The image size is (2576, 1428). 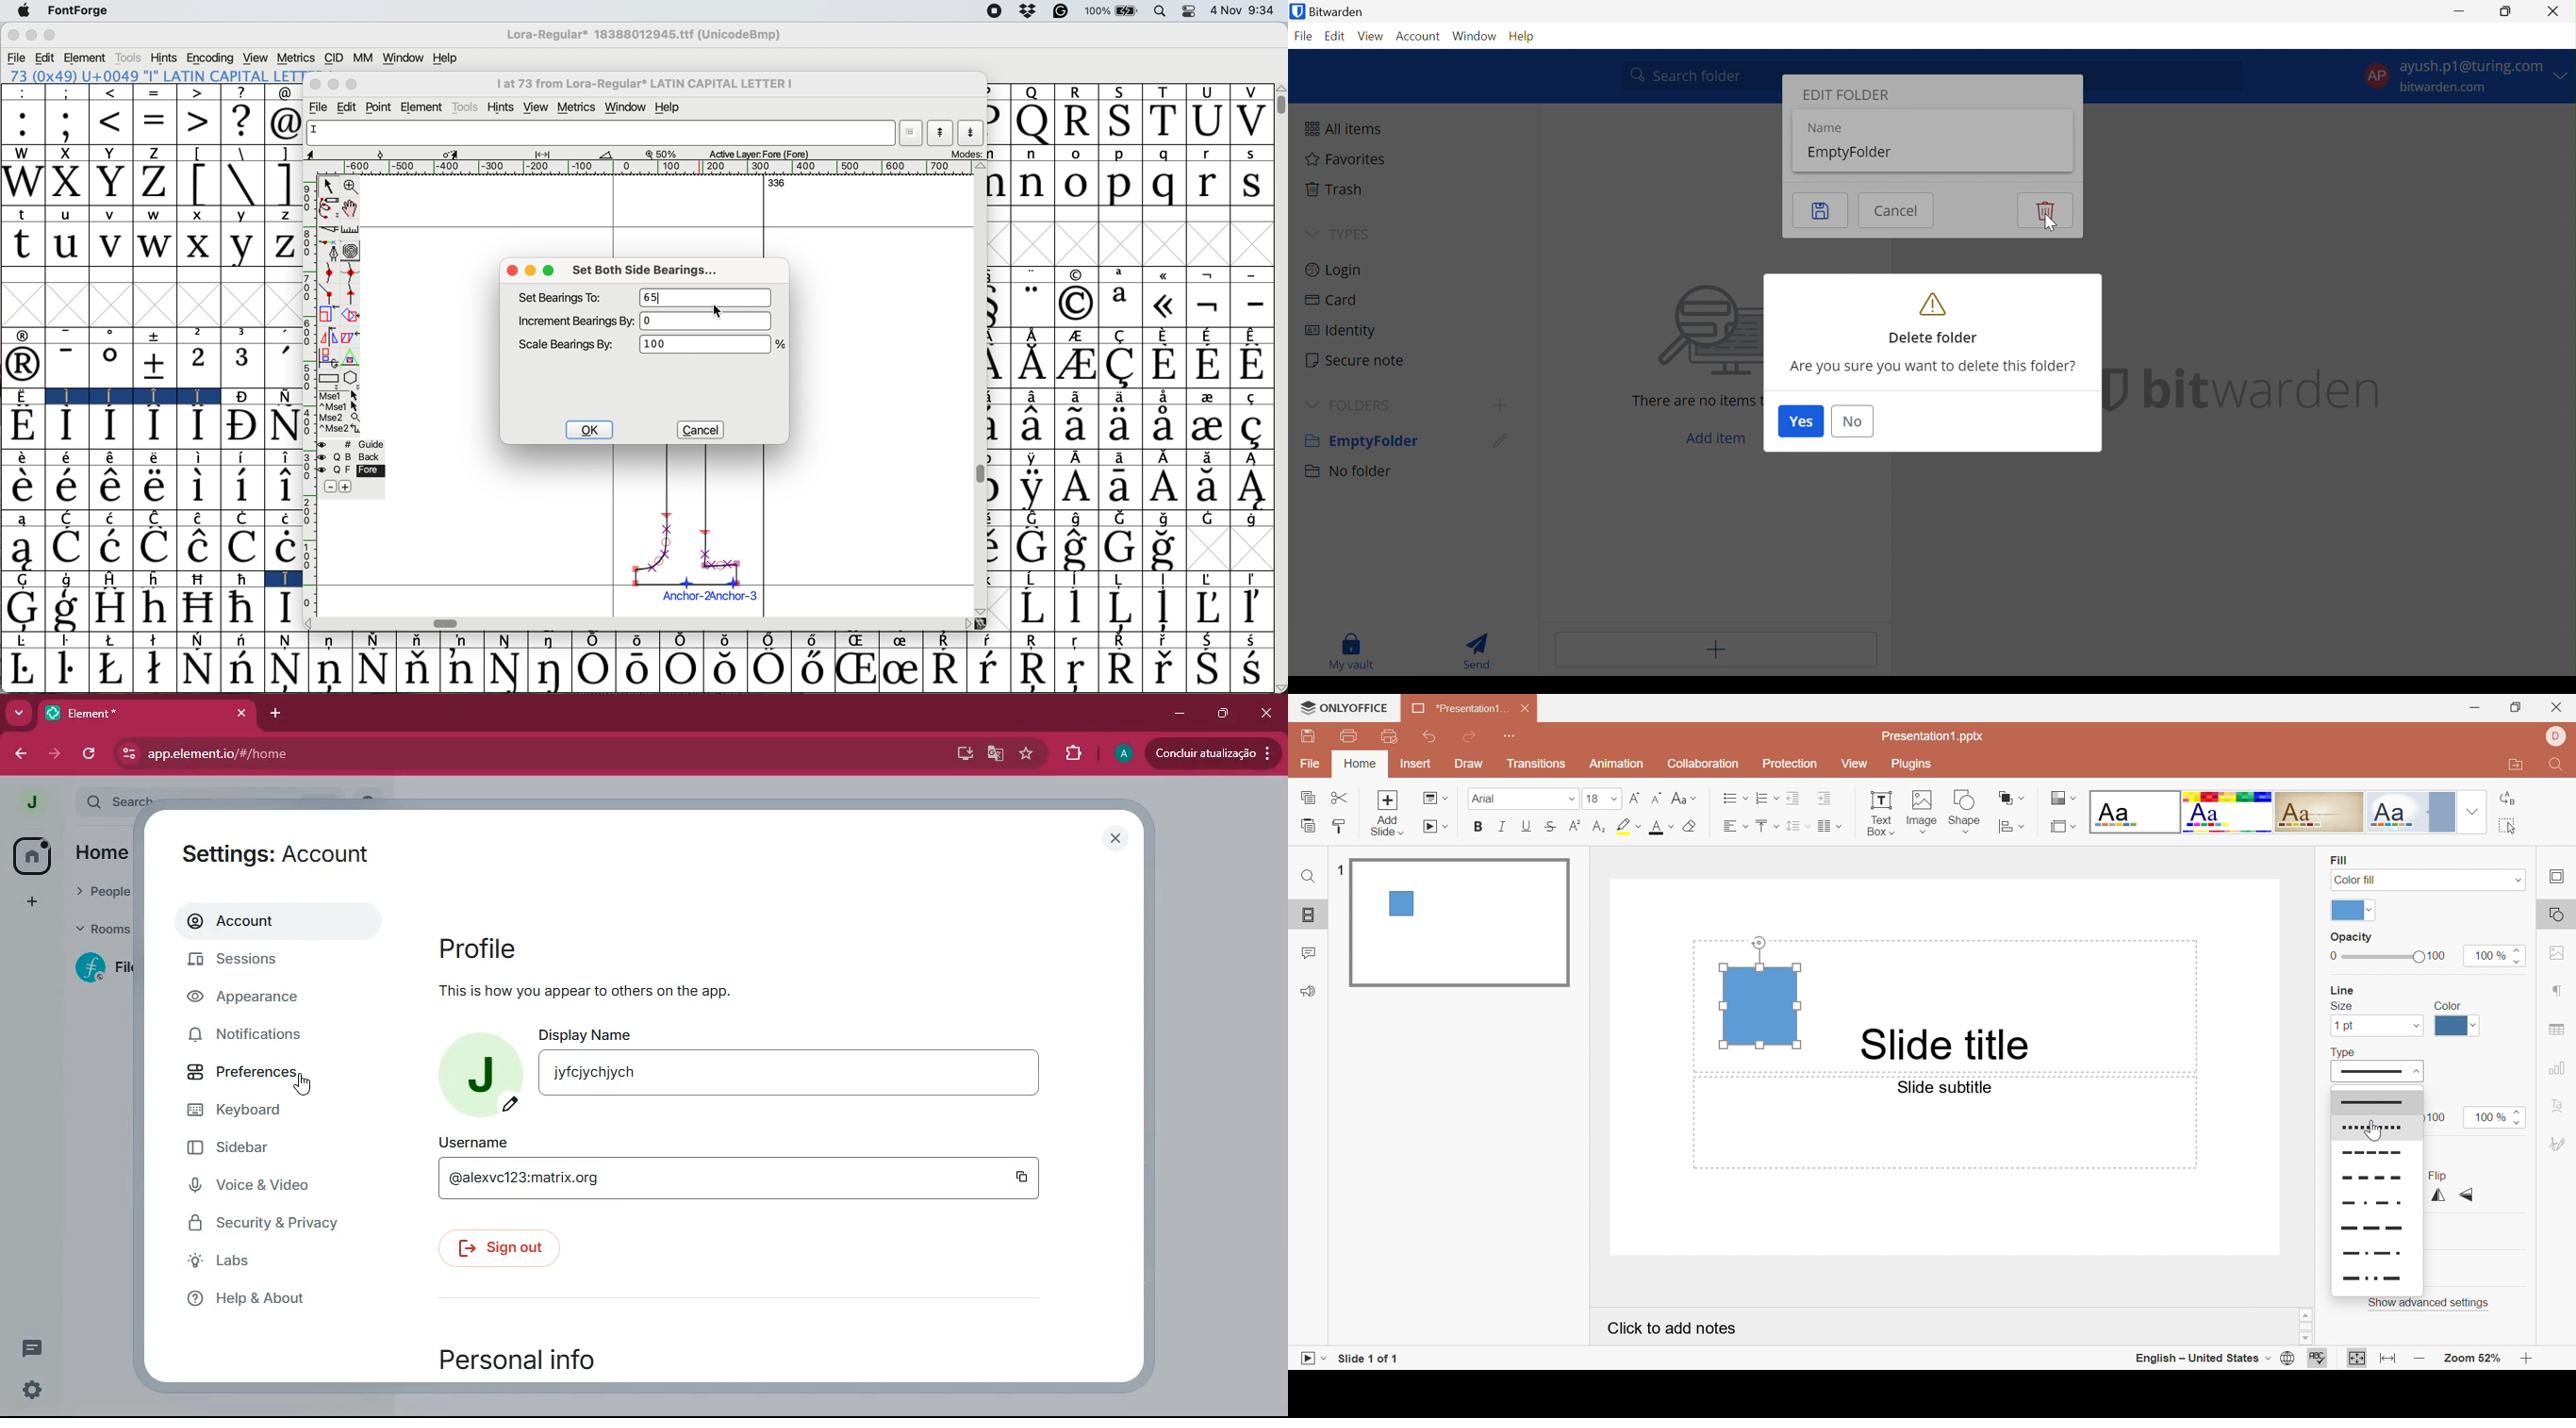 I want to click on Color fill, so click(x=2357, y=880).